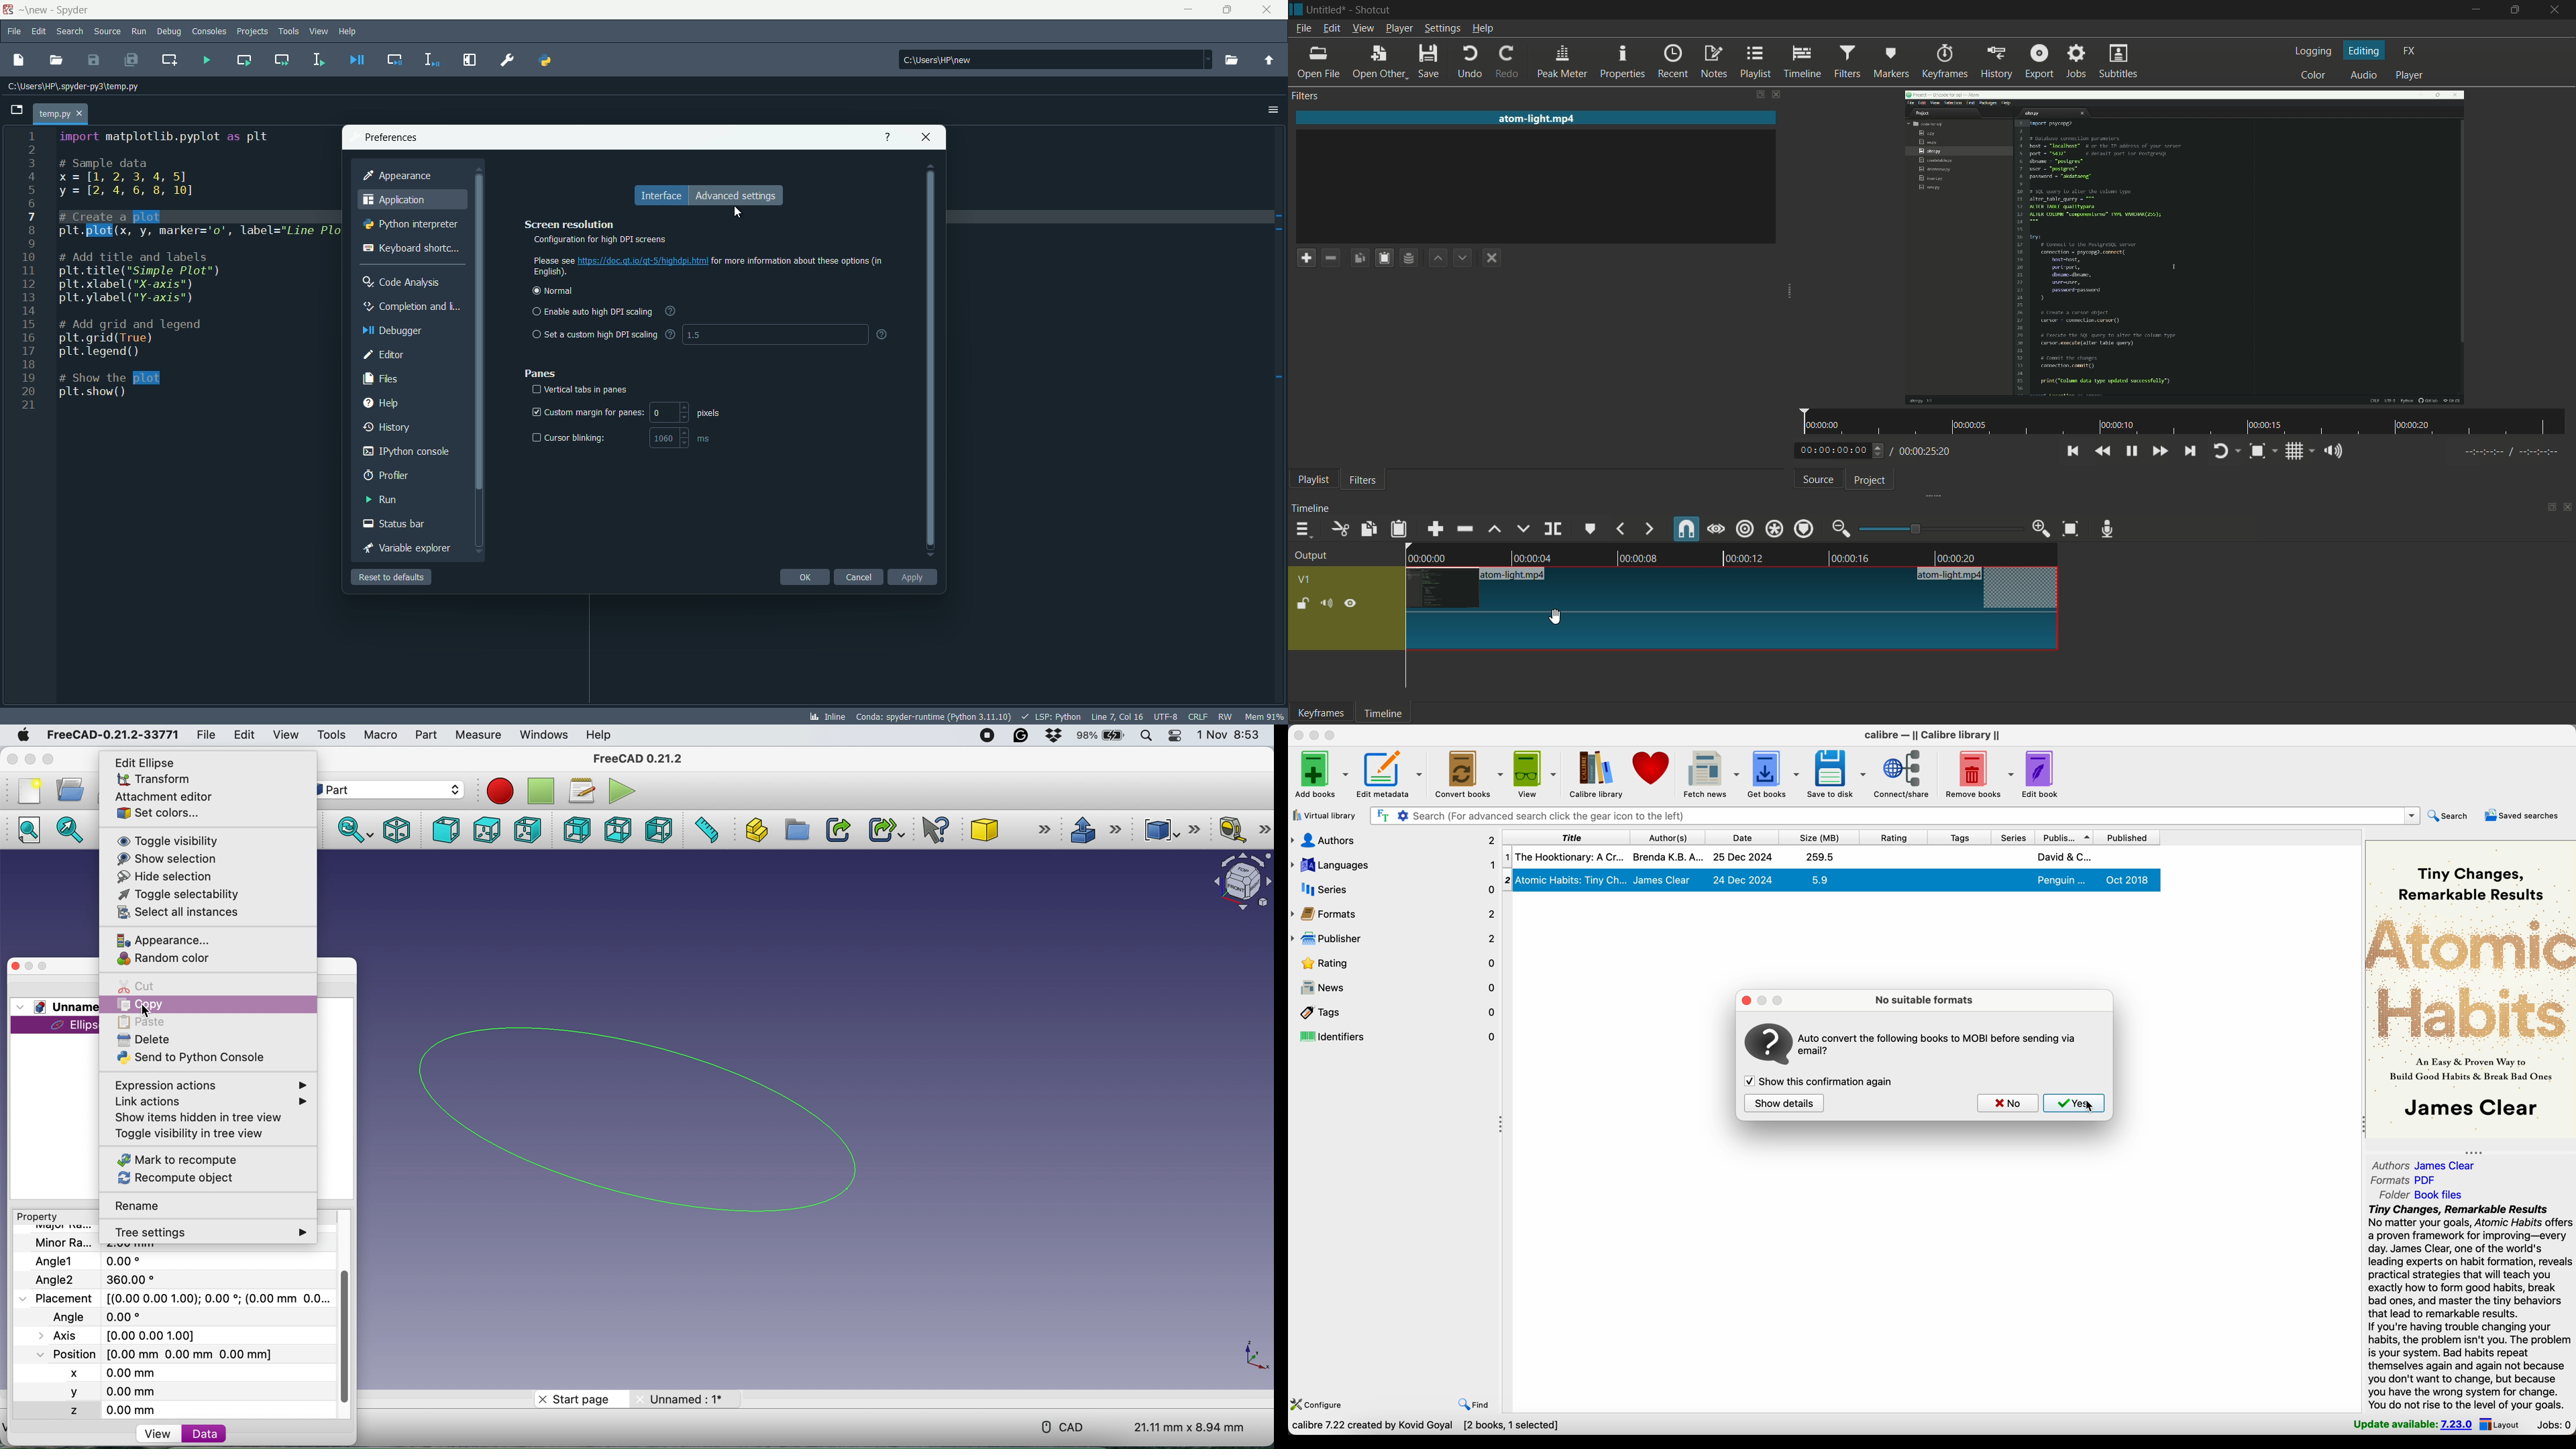 The height and width of the screenshot is (1456, 2576). I want to click on player menu, so click(1399, 28).